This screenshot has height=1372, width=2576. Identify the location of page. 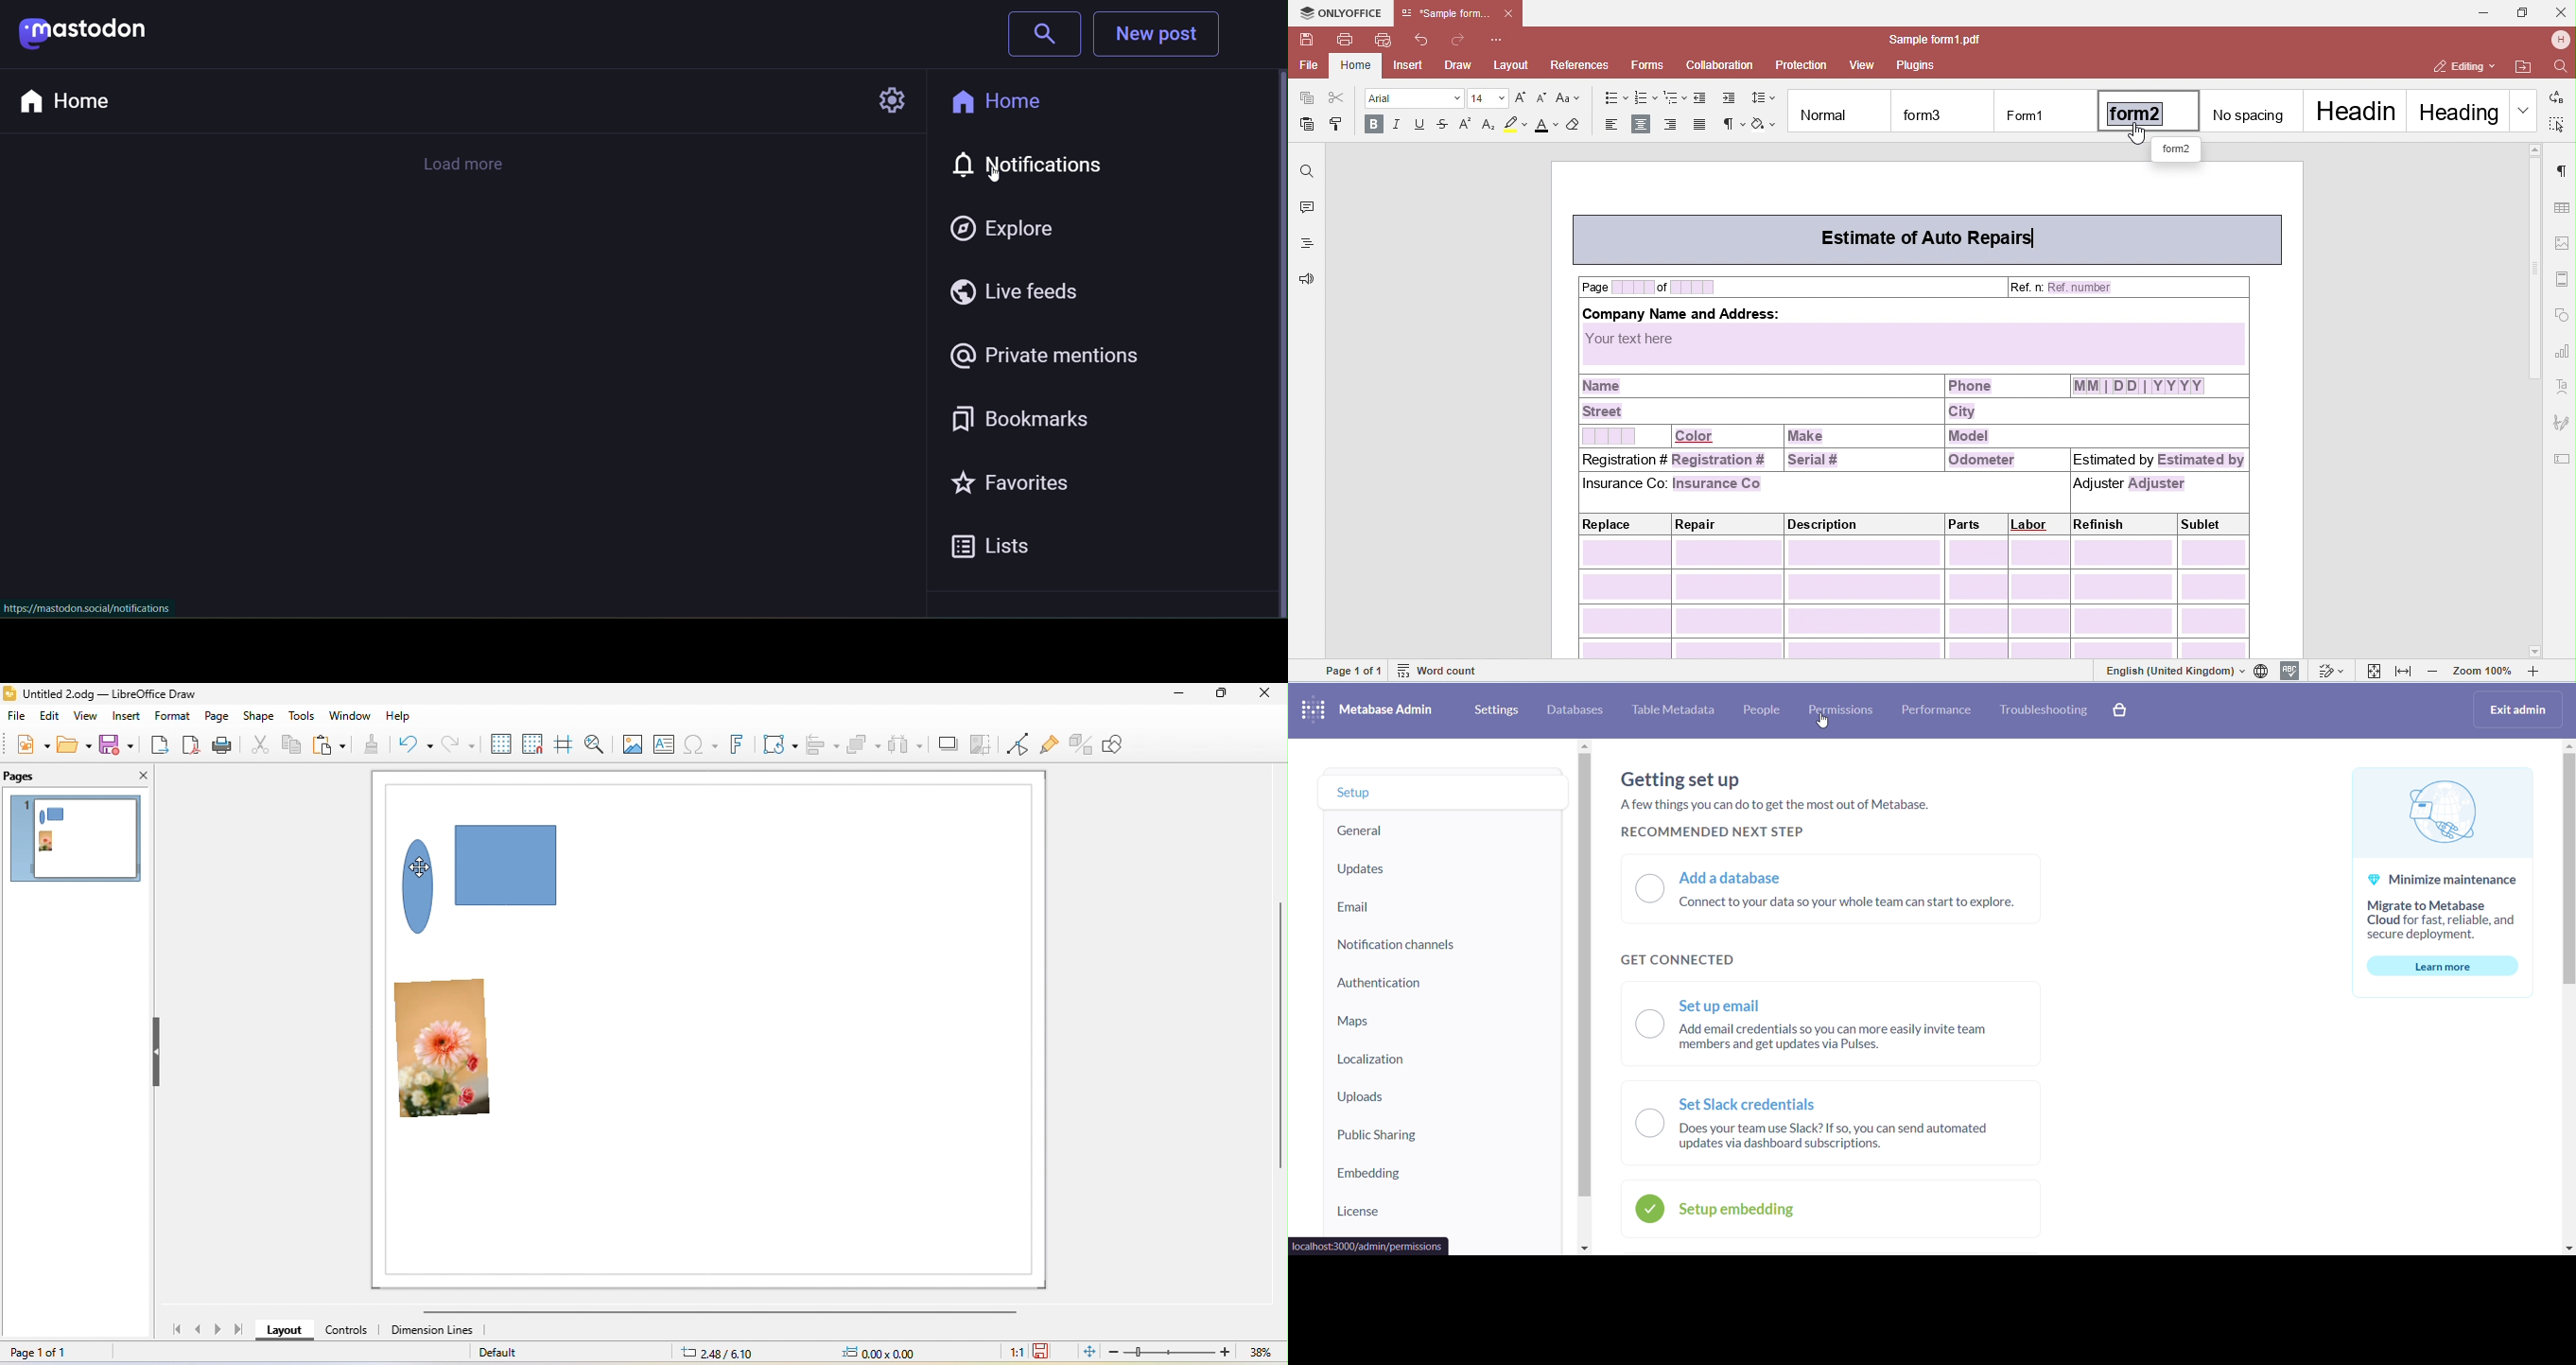
(216, 717).